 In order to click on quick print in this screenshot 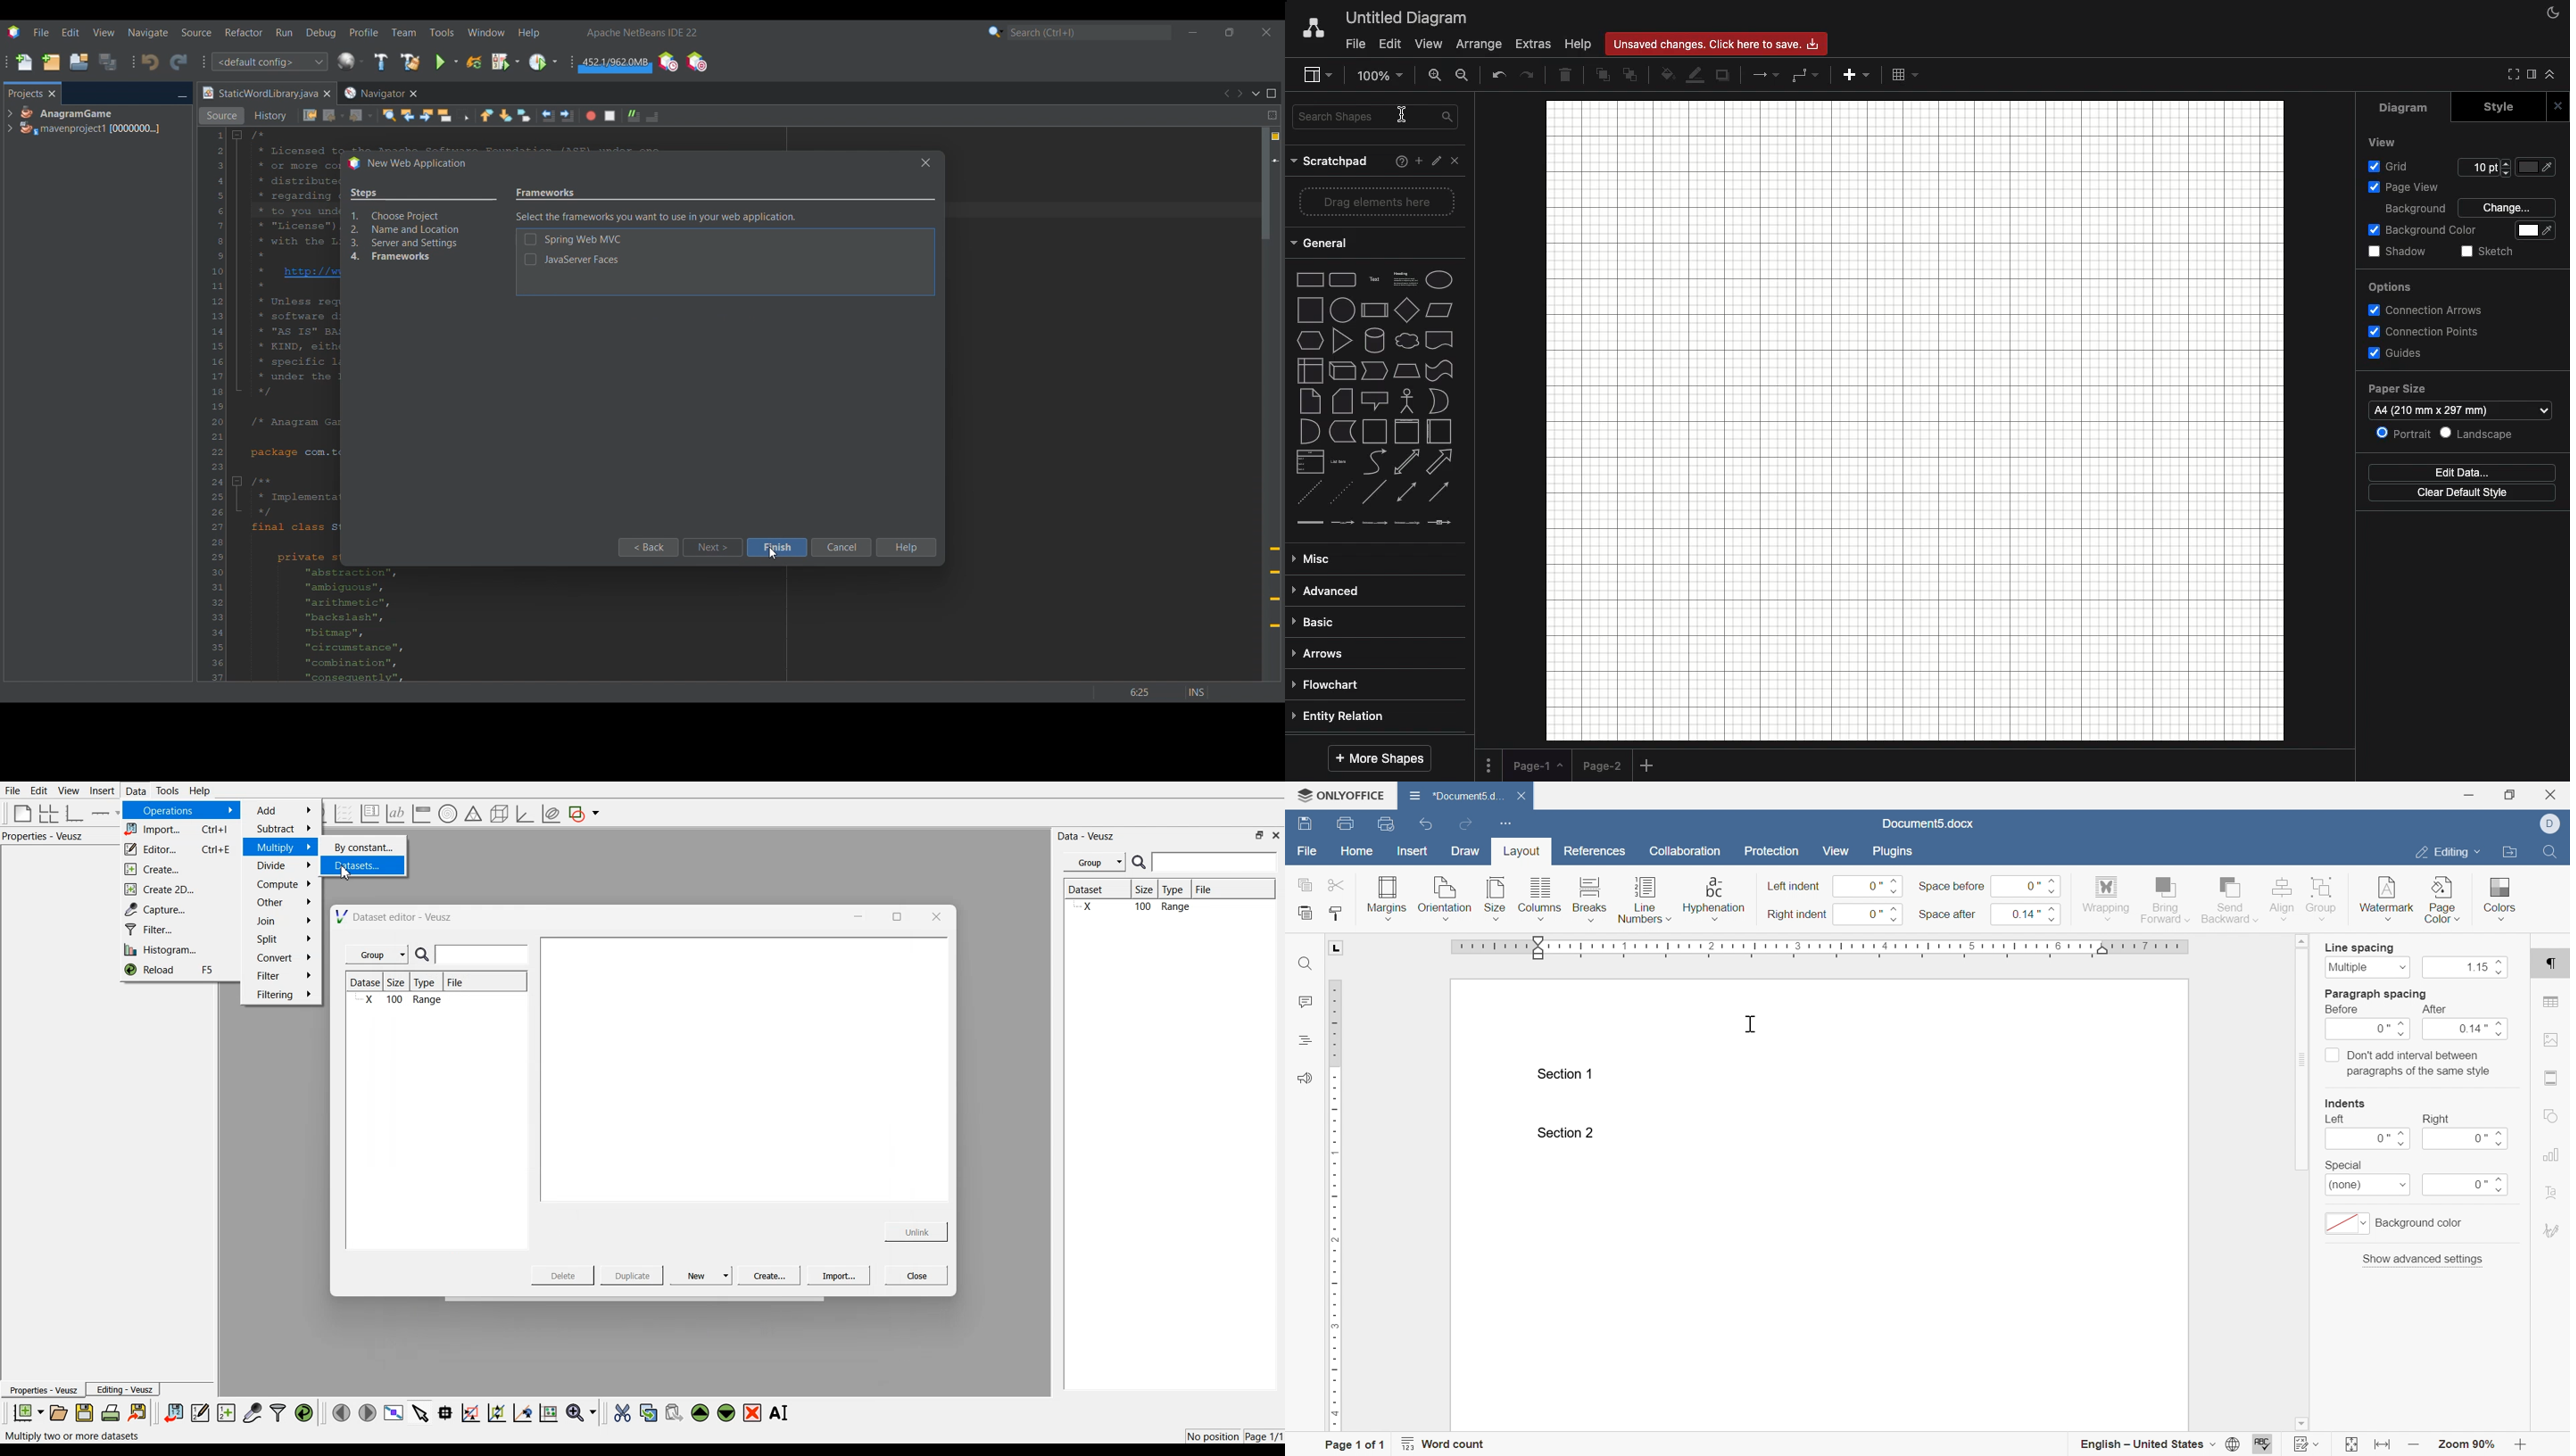, I will do `click(1388, 823)`.